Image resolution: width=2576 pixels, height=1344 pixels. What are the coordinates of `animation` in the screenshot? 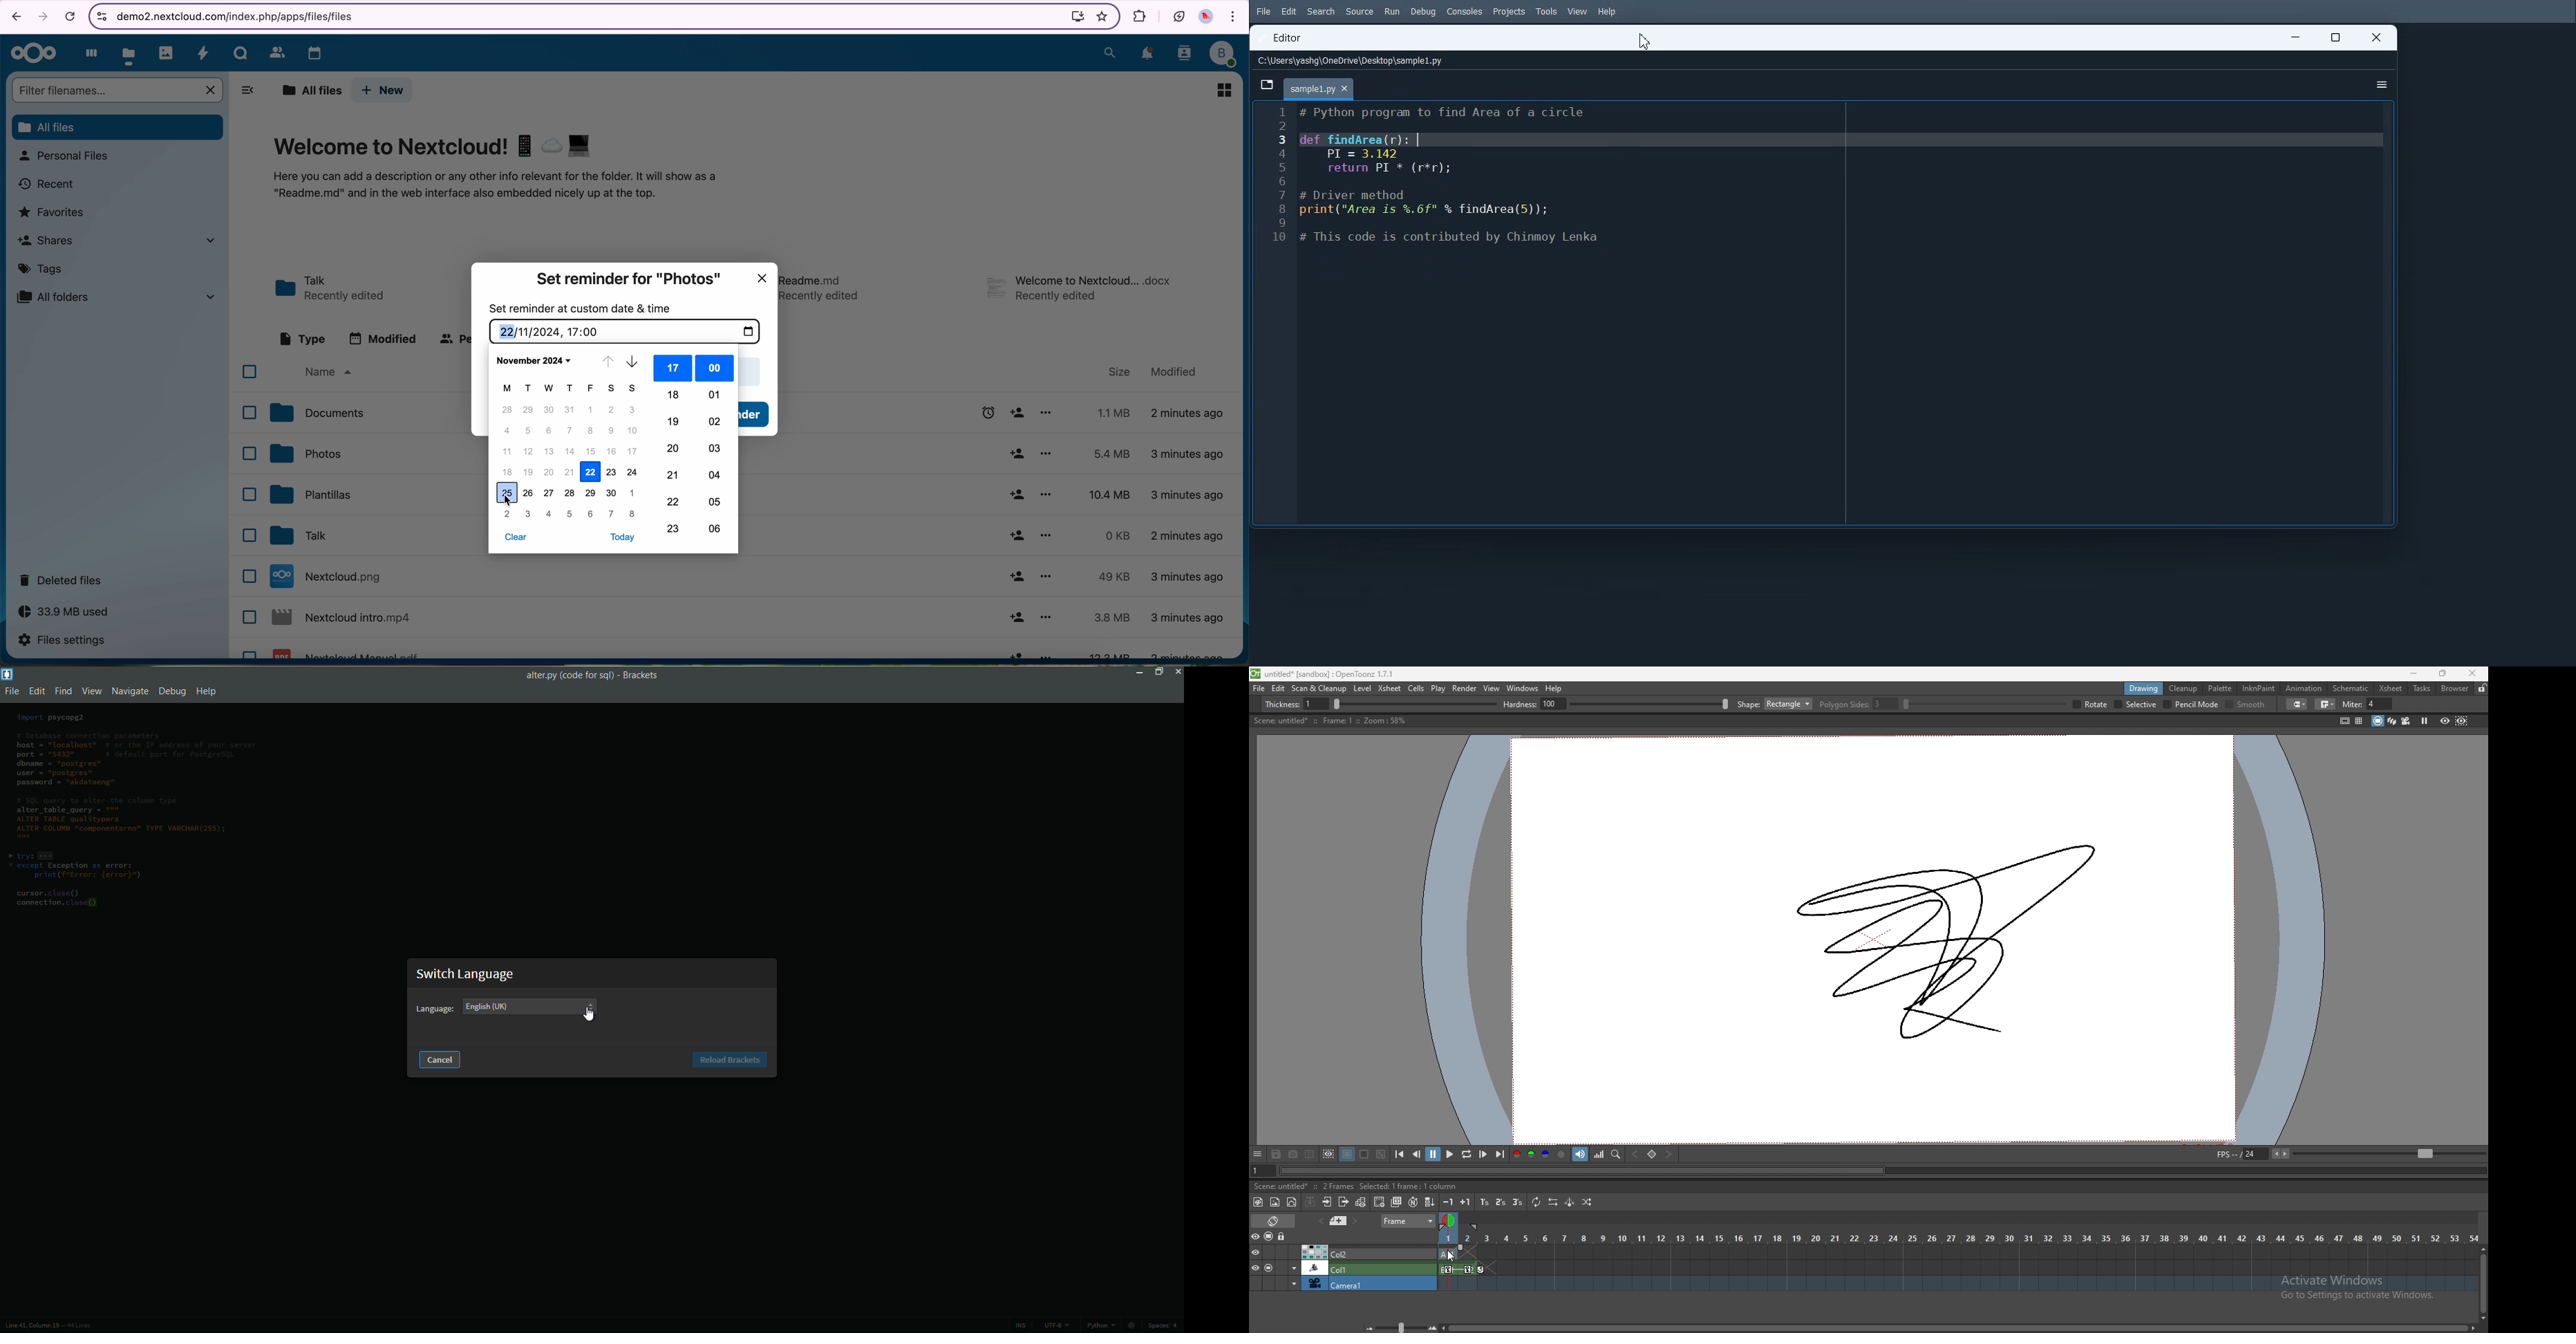 It's located at (2305, 688).